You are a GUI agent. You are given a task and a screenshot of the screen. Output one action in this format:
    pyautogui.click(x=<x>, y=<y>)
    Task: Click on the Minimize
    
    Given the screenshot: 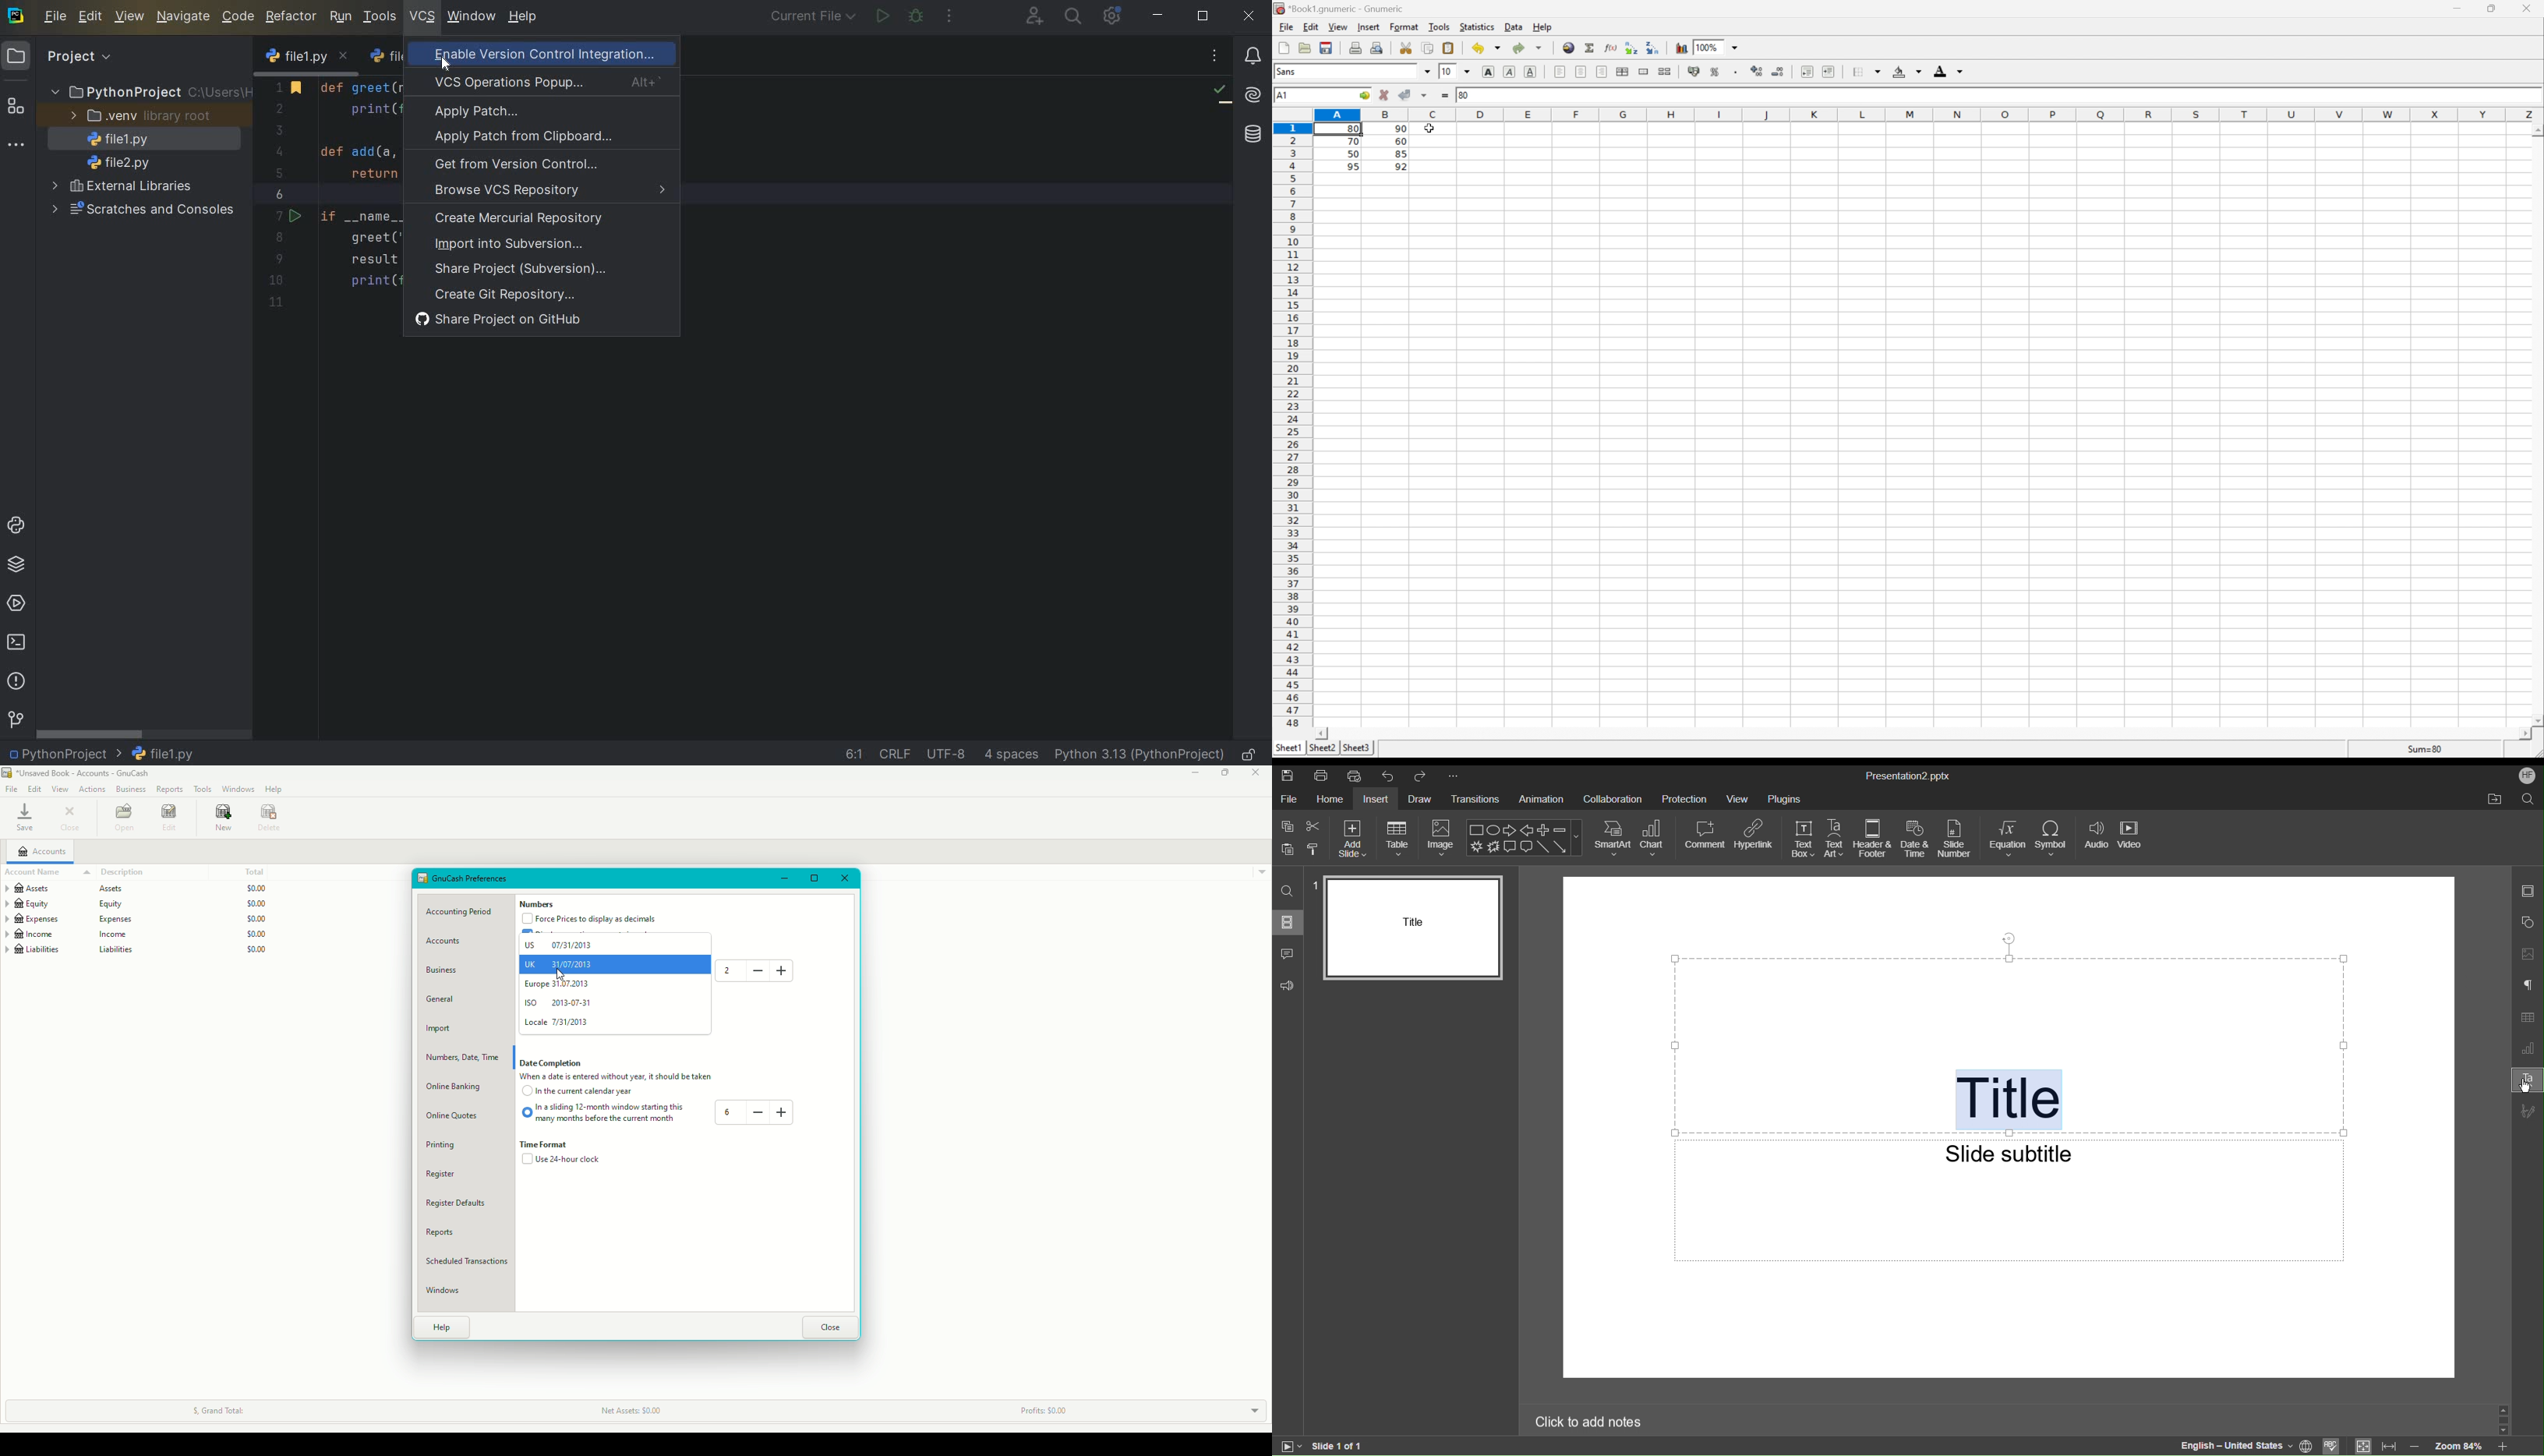 What is the action you would take?
    pyautogui.click(x=1192, y=774)
    